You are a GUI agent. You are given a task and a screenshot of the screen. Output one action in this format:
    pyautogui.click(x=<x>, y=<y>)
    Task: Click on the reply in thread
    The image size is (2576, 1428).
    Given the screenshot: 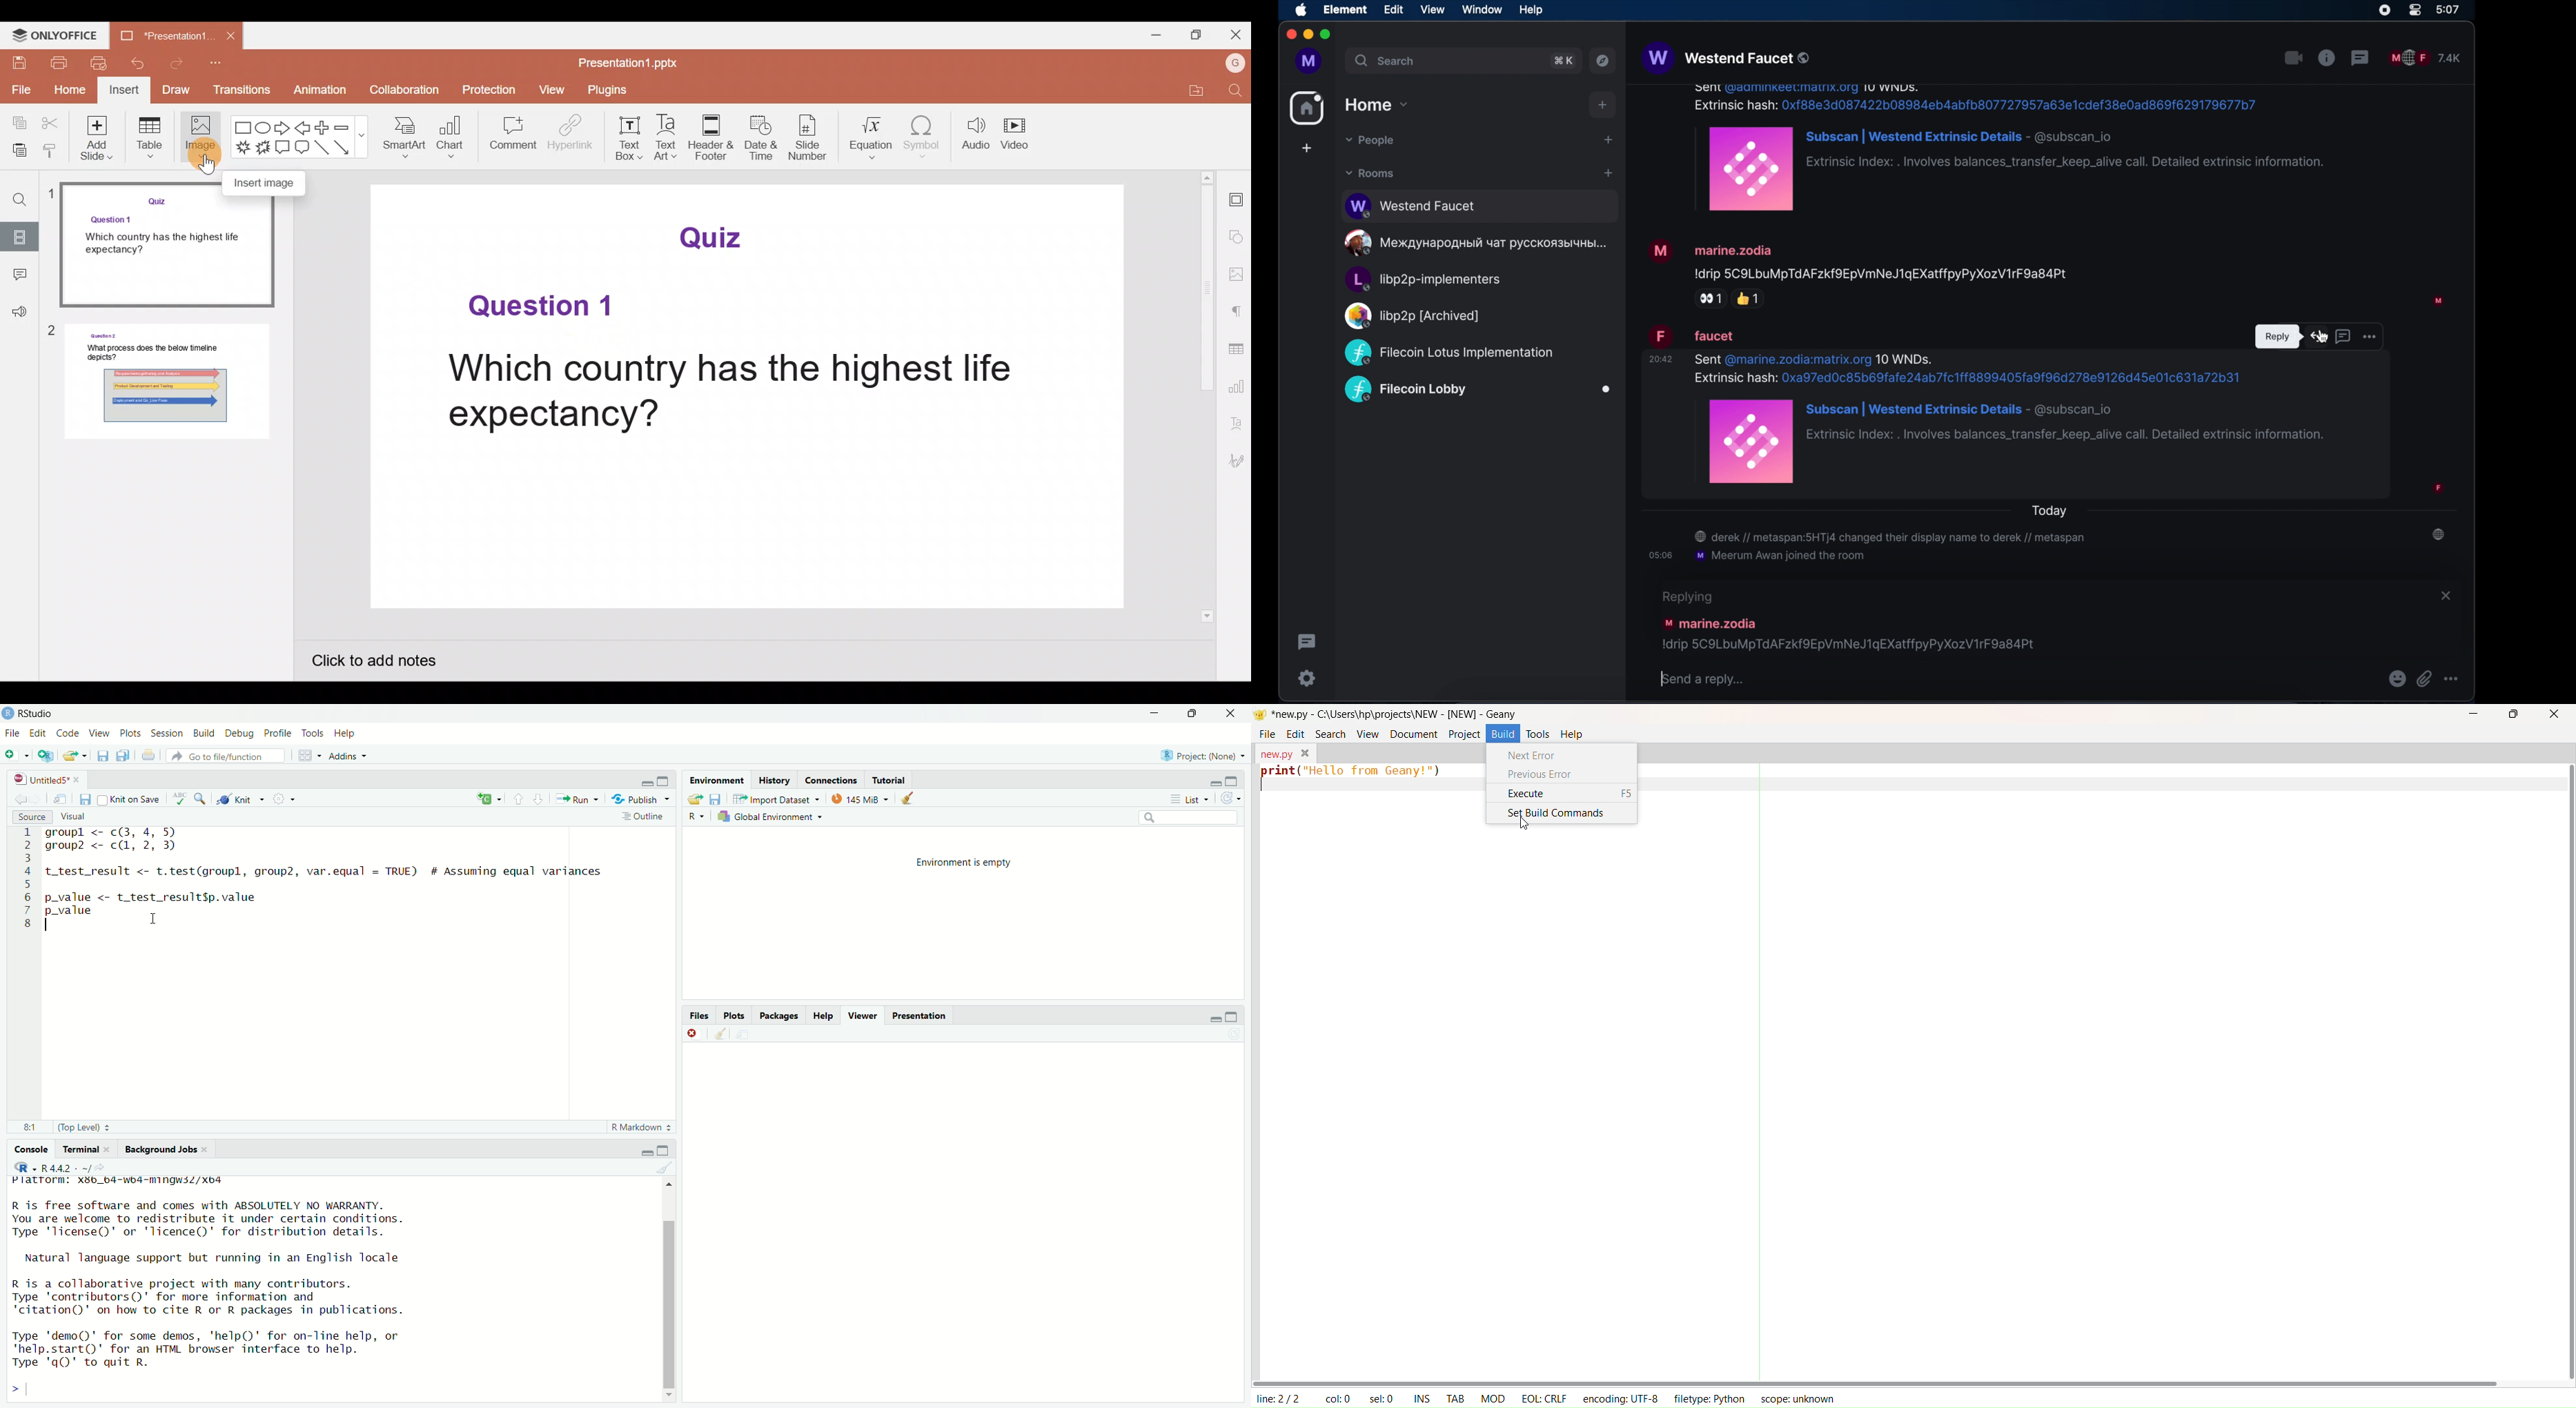 What is the action you would take?
    pyautogui.click(x=2343, y=336)
    